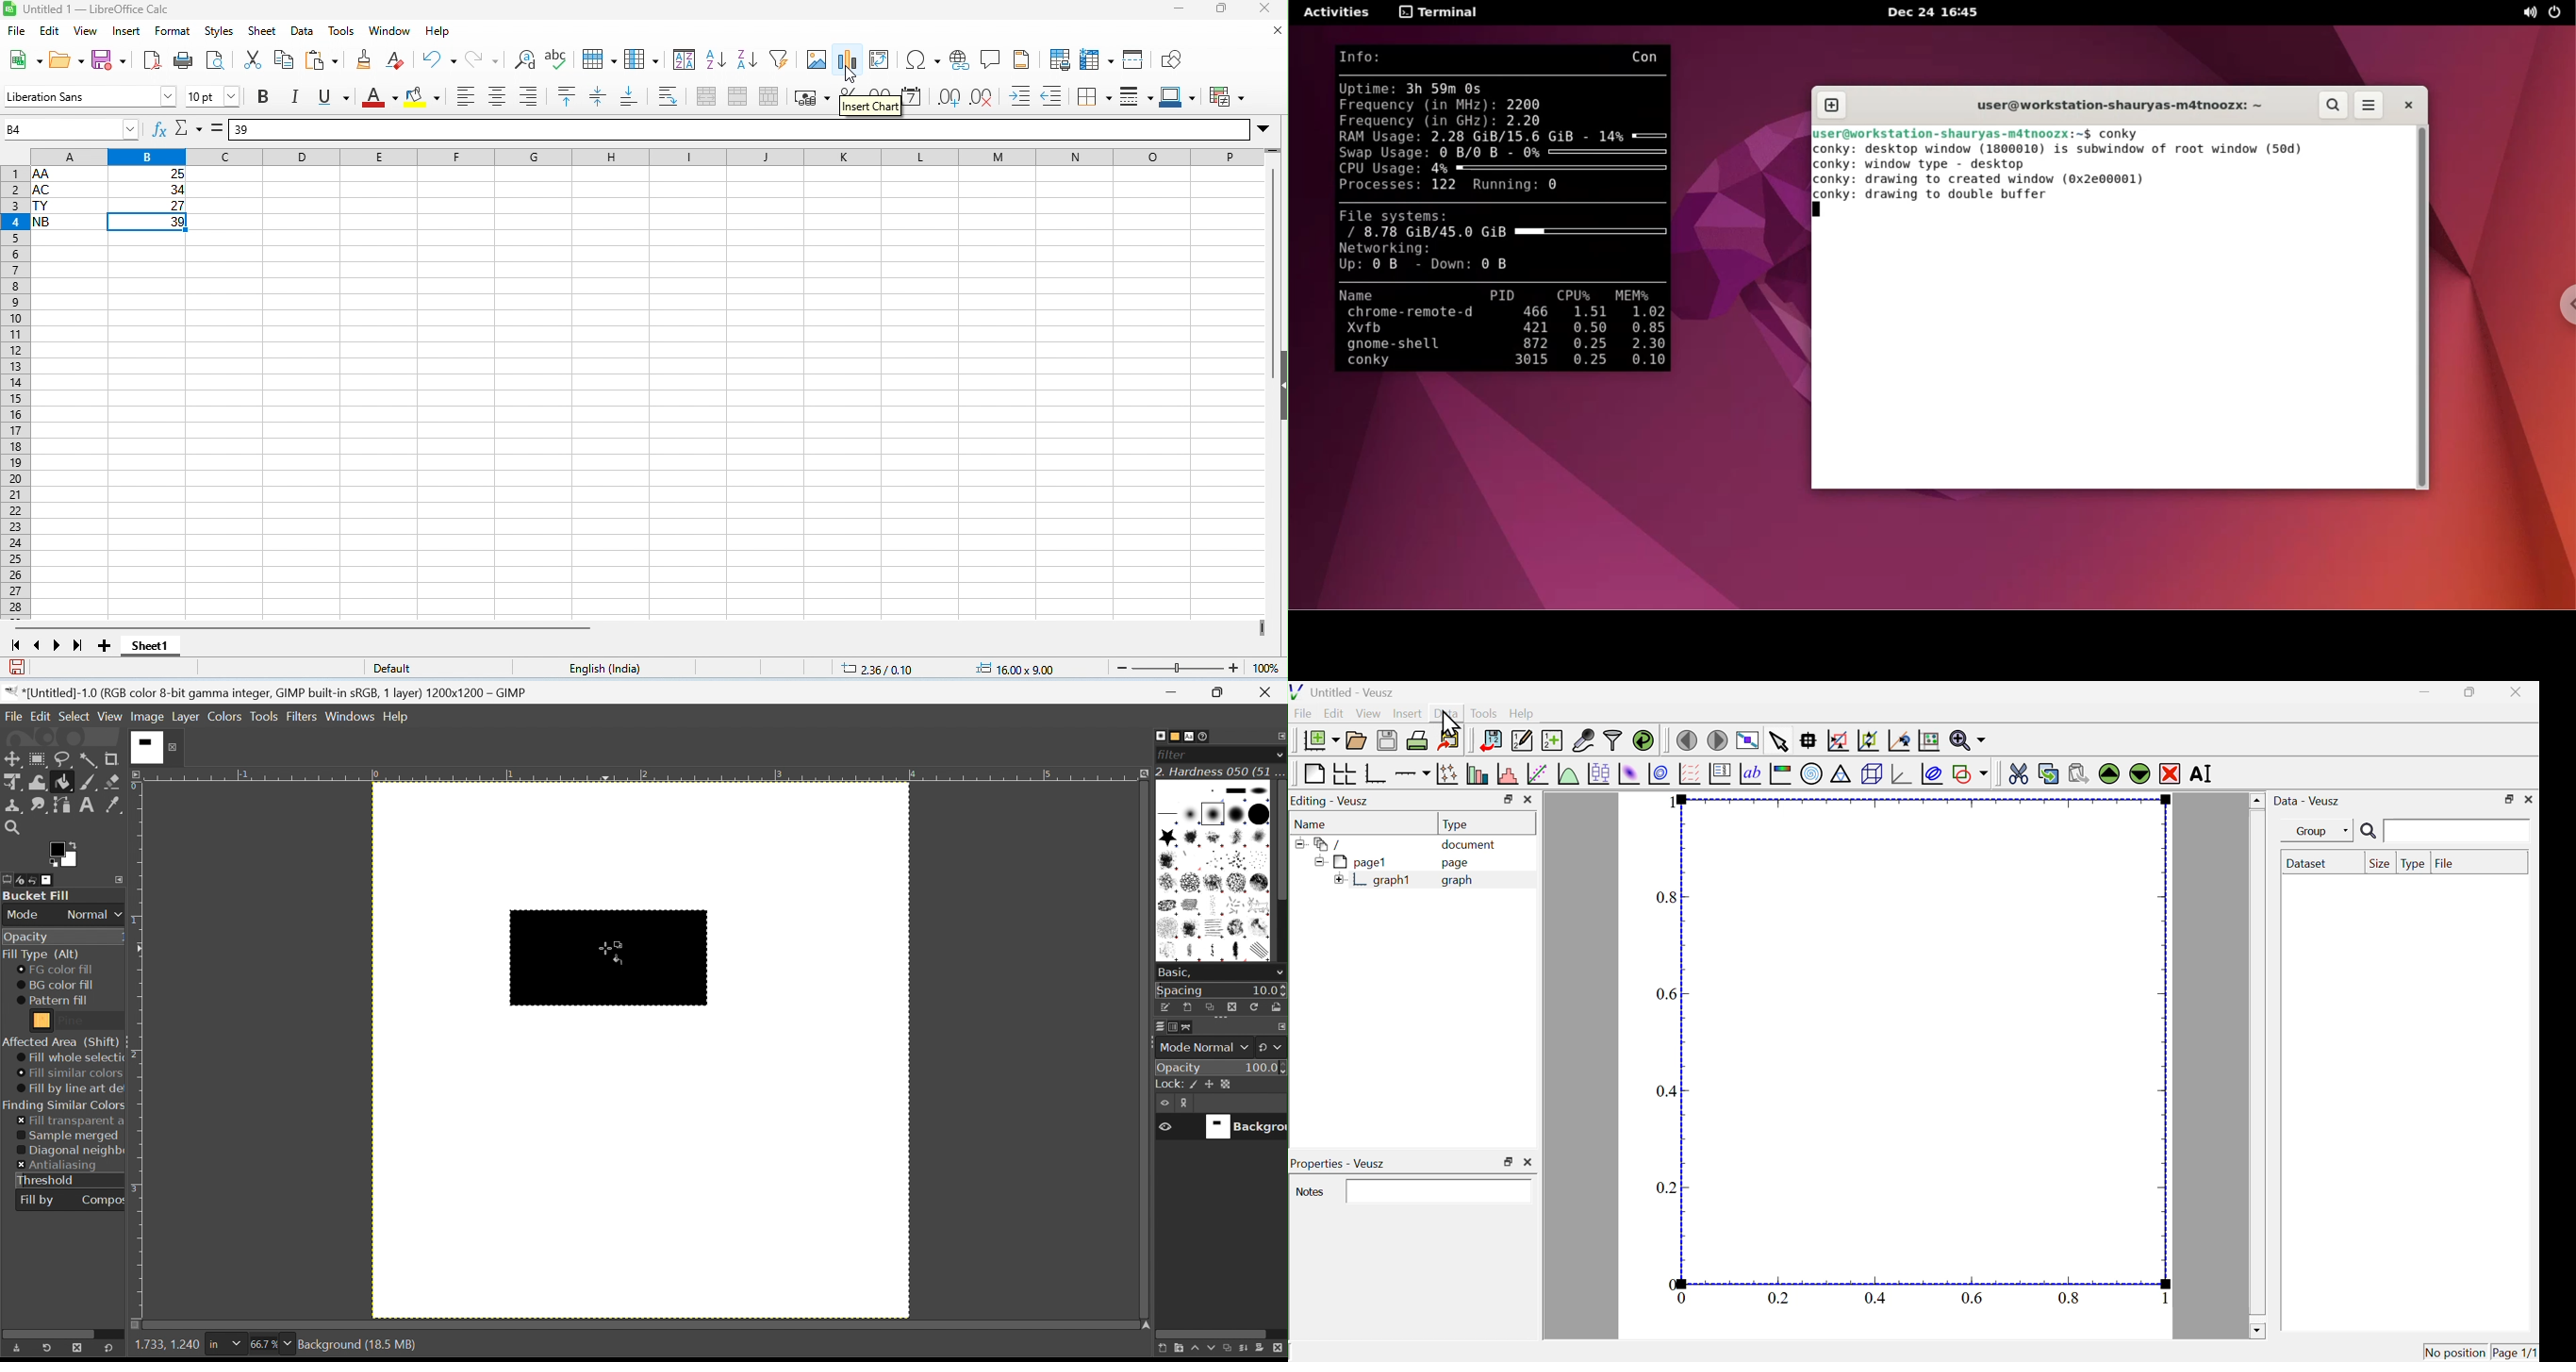 The image size is (2576, 1372). I want to click on Bristles, so click(1215, 861).